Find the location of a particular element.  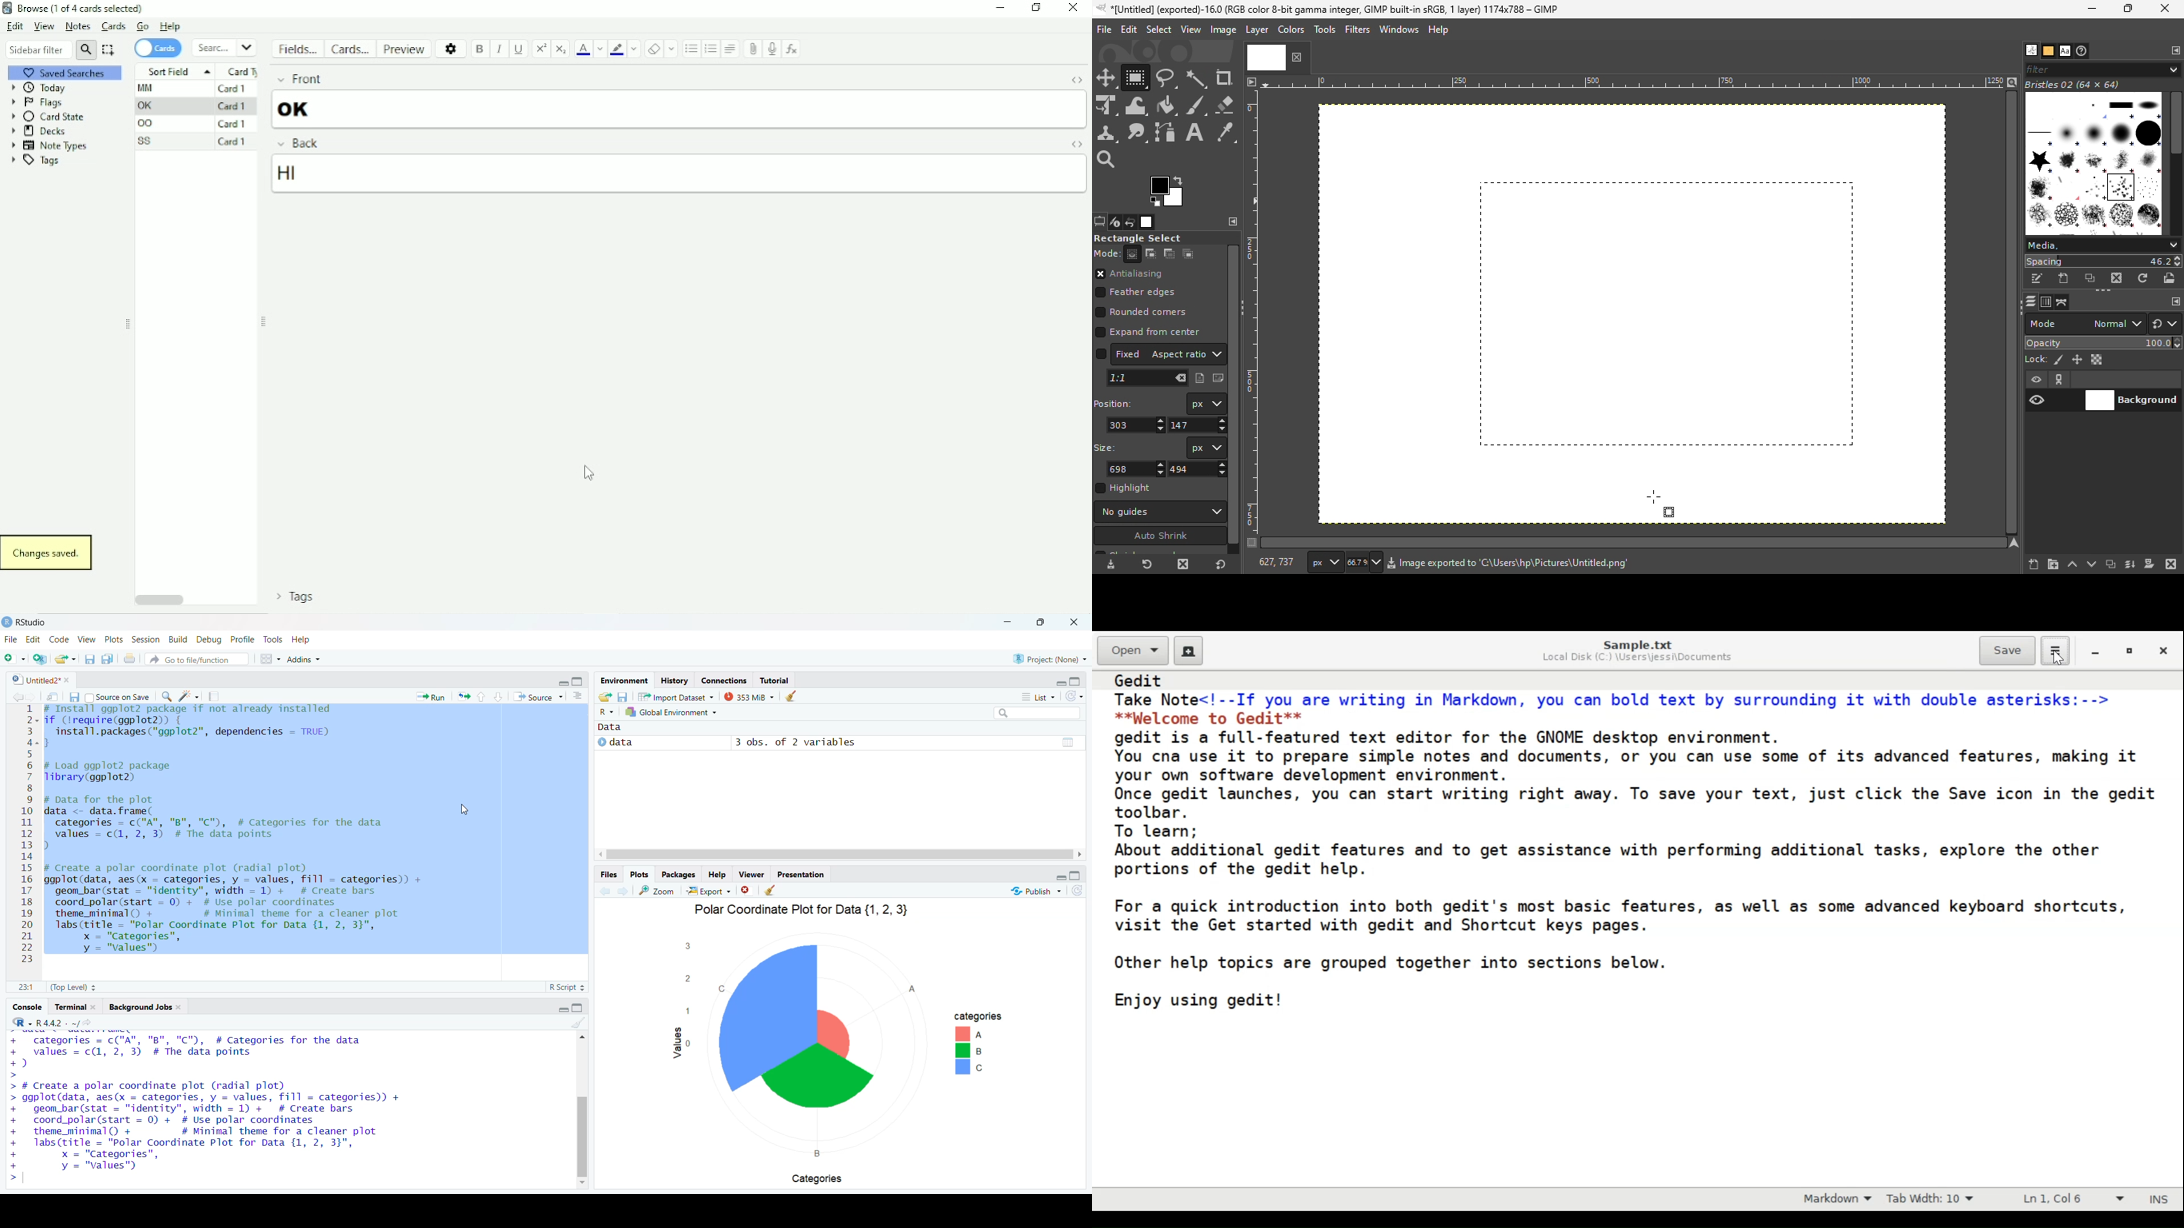

 Untitled2 is located at coordinates (38, 680).